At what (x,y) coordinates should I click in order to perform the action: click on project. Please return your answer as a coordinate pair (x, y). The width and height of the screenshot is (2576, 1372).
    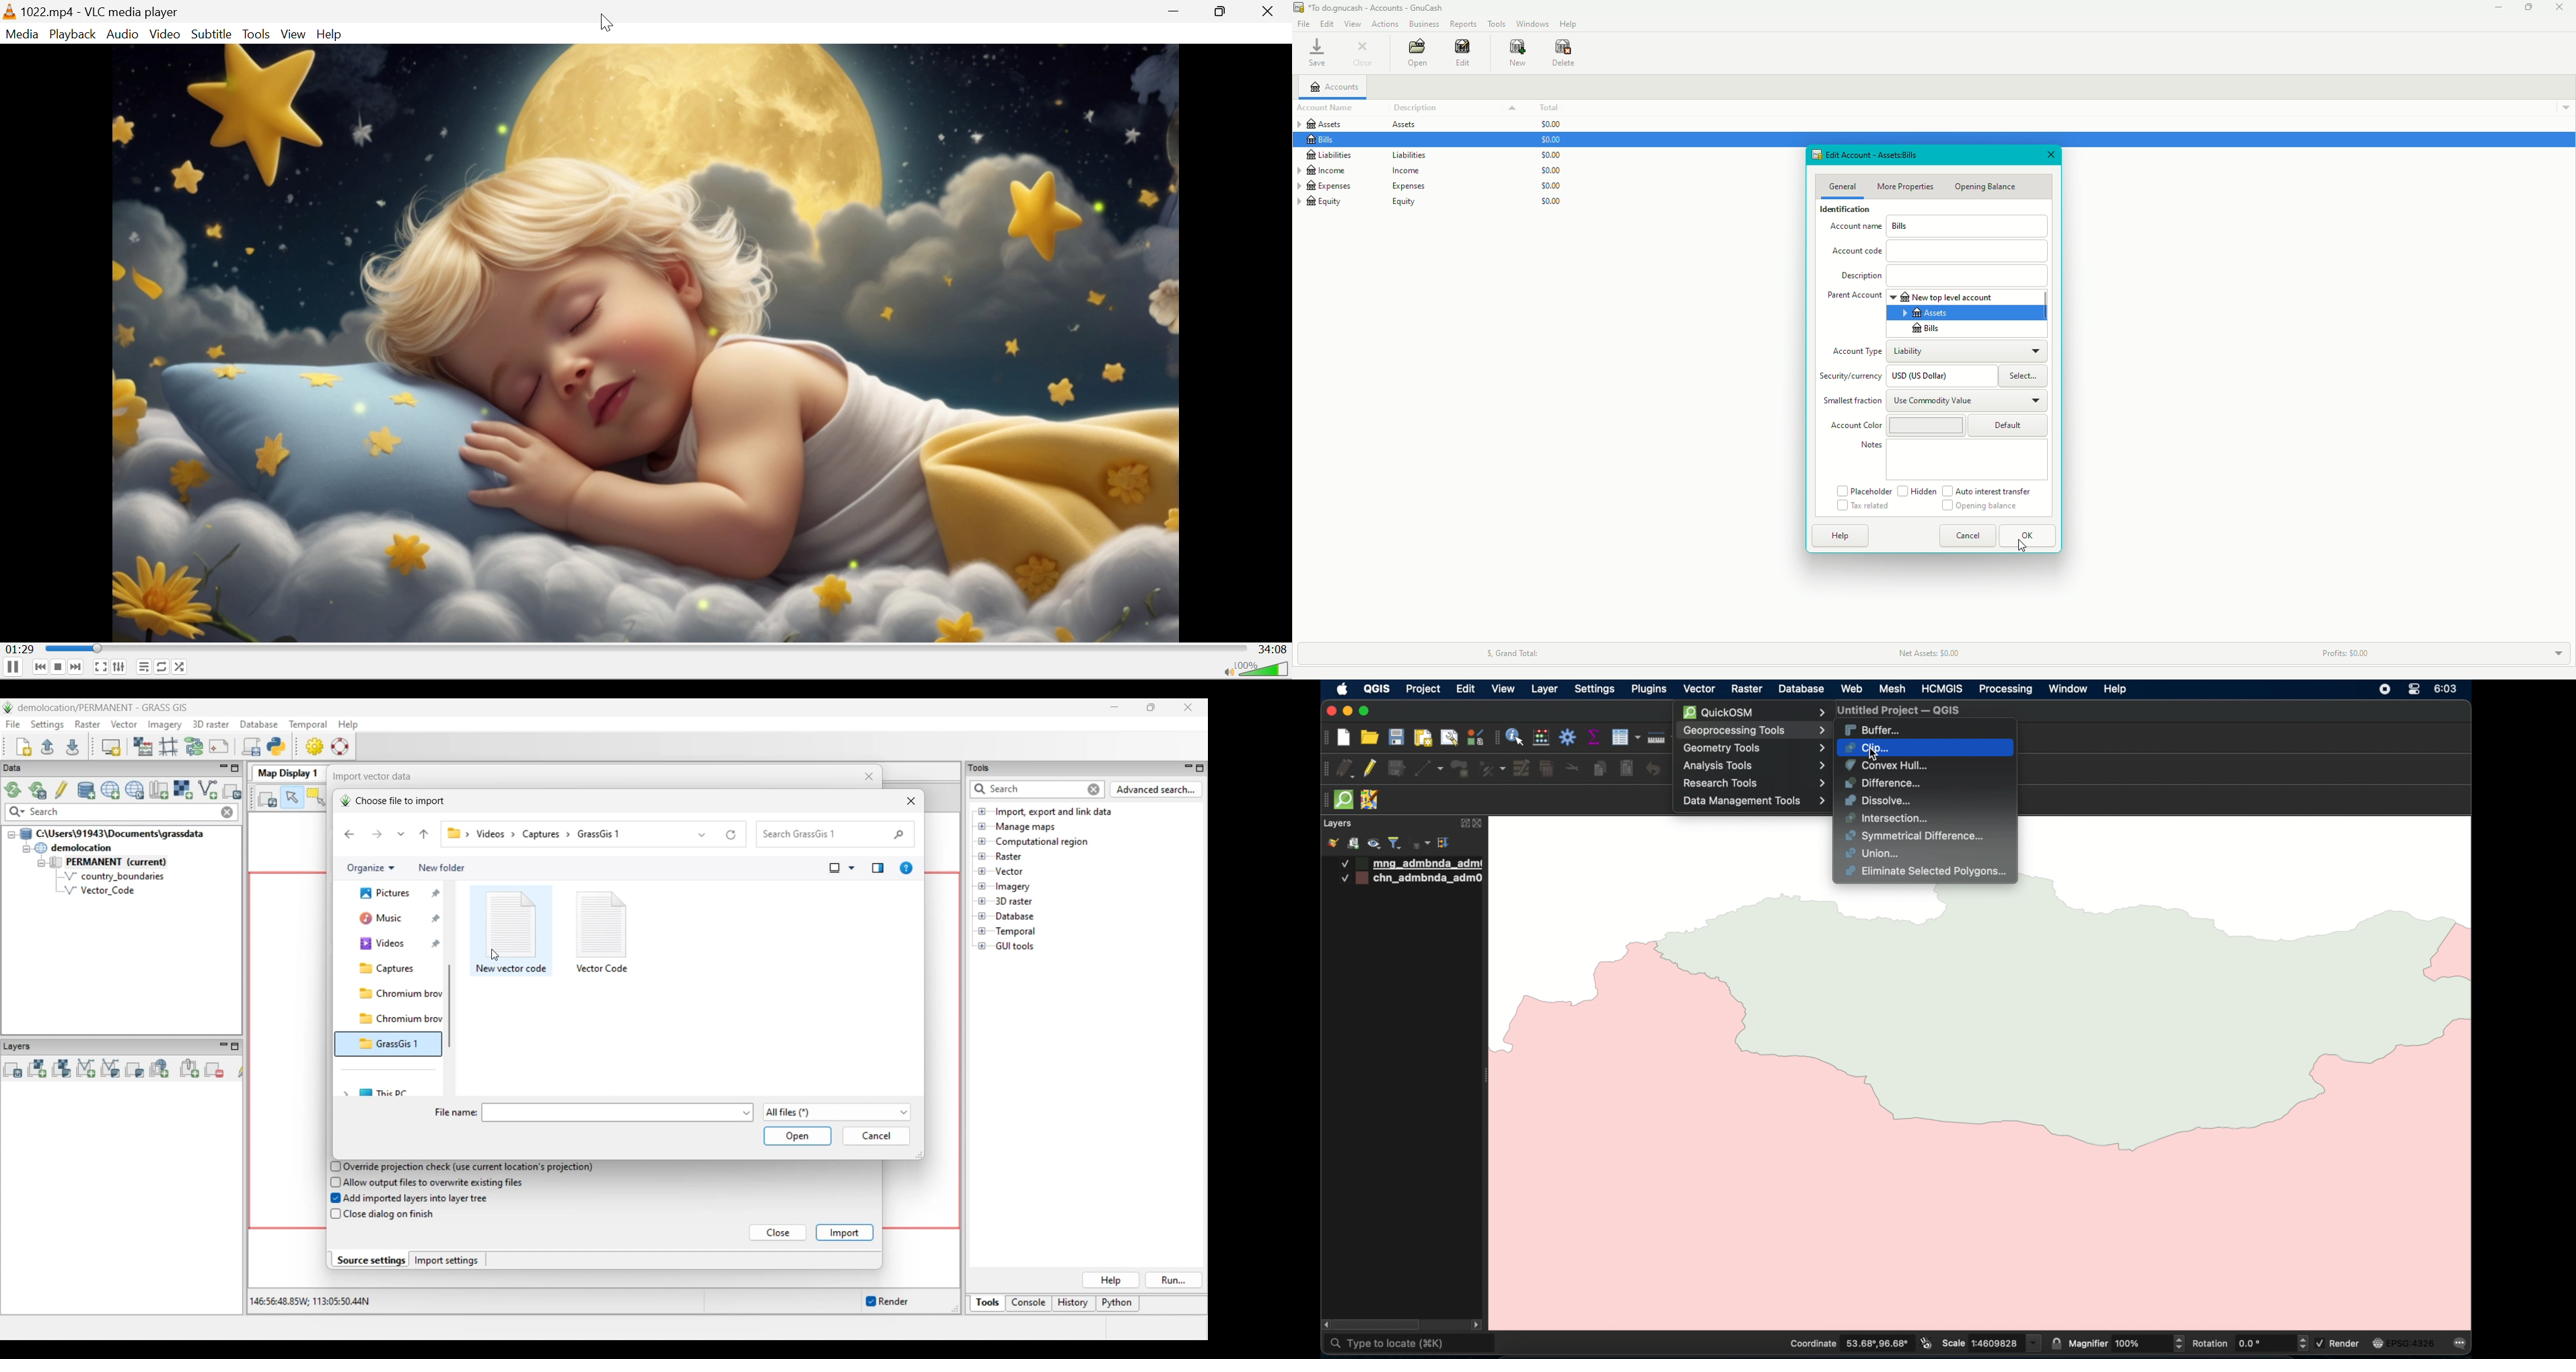
    Looking at the image, I should click on (1422, 690).